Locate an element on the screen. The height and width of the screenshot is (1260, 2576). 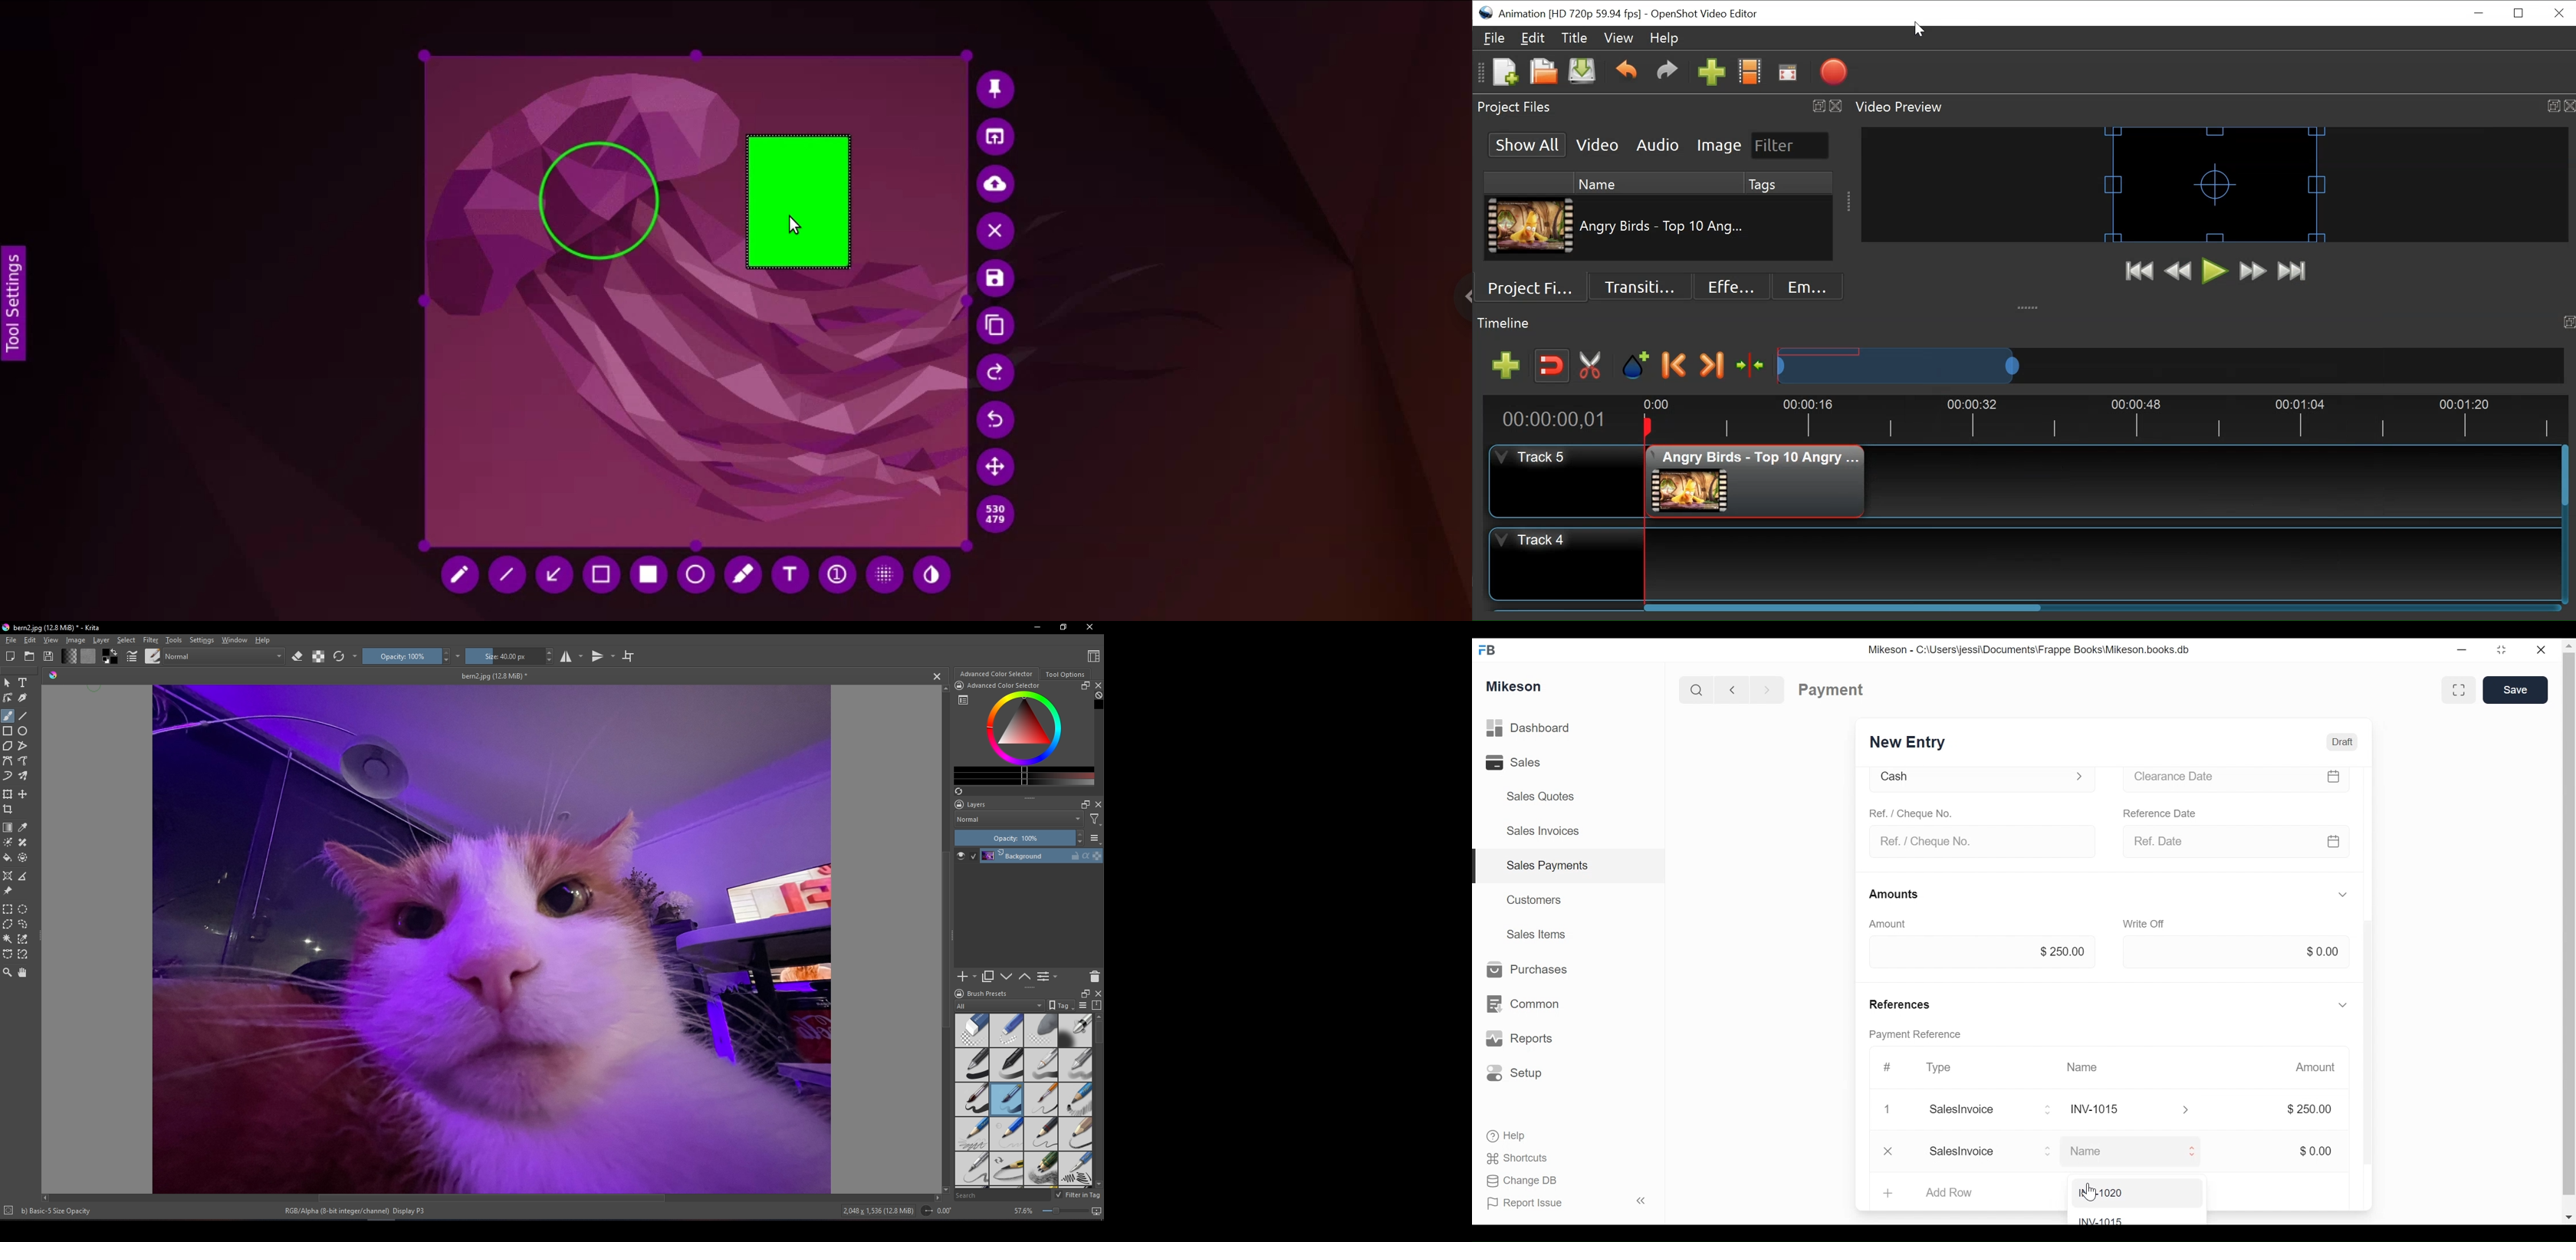
Collapse is located at coordinates (1643, 1202).